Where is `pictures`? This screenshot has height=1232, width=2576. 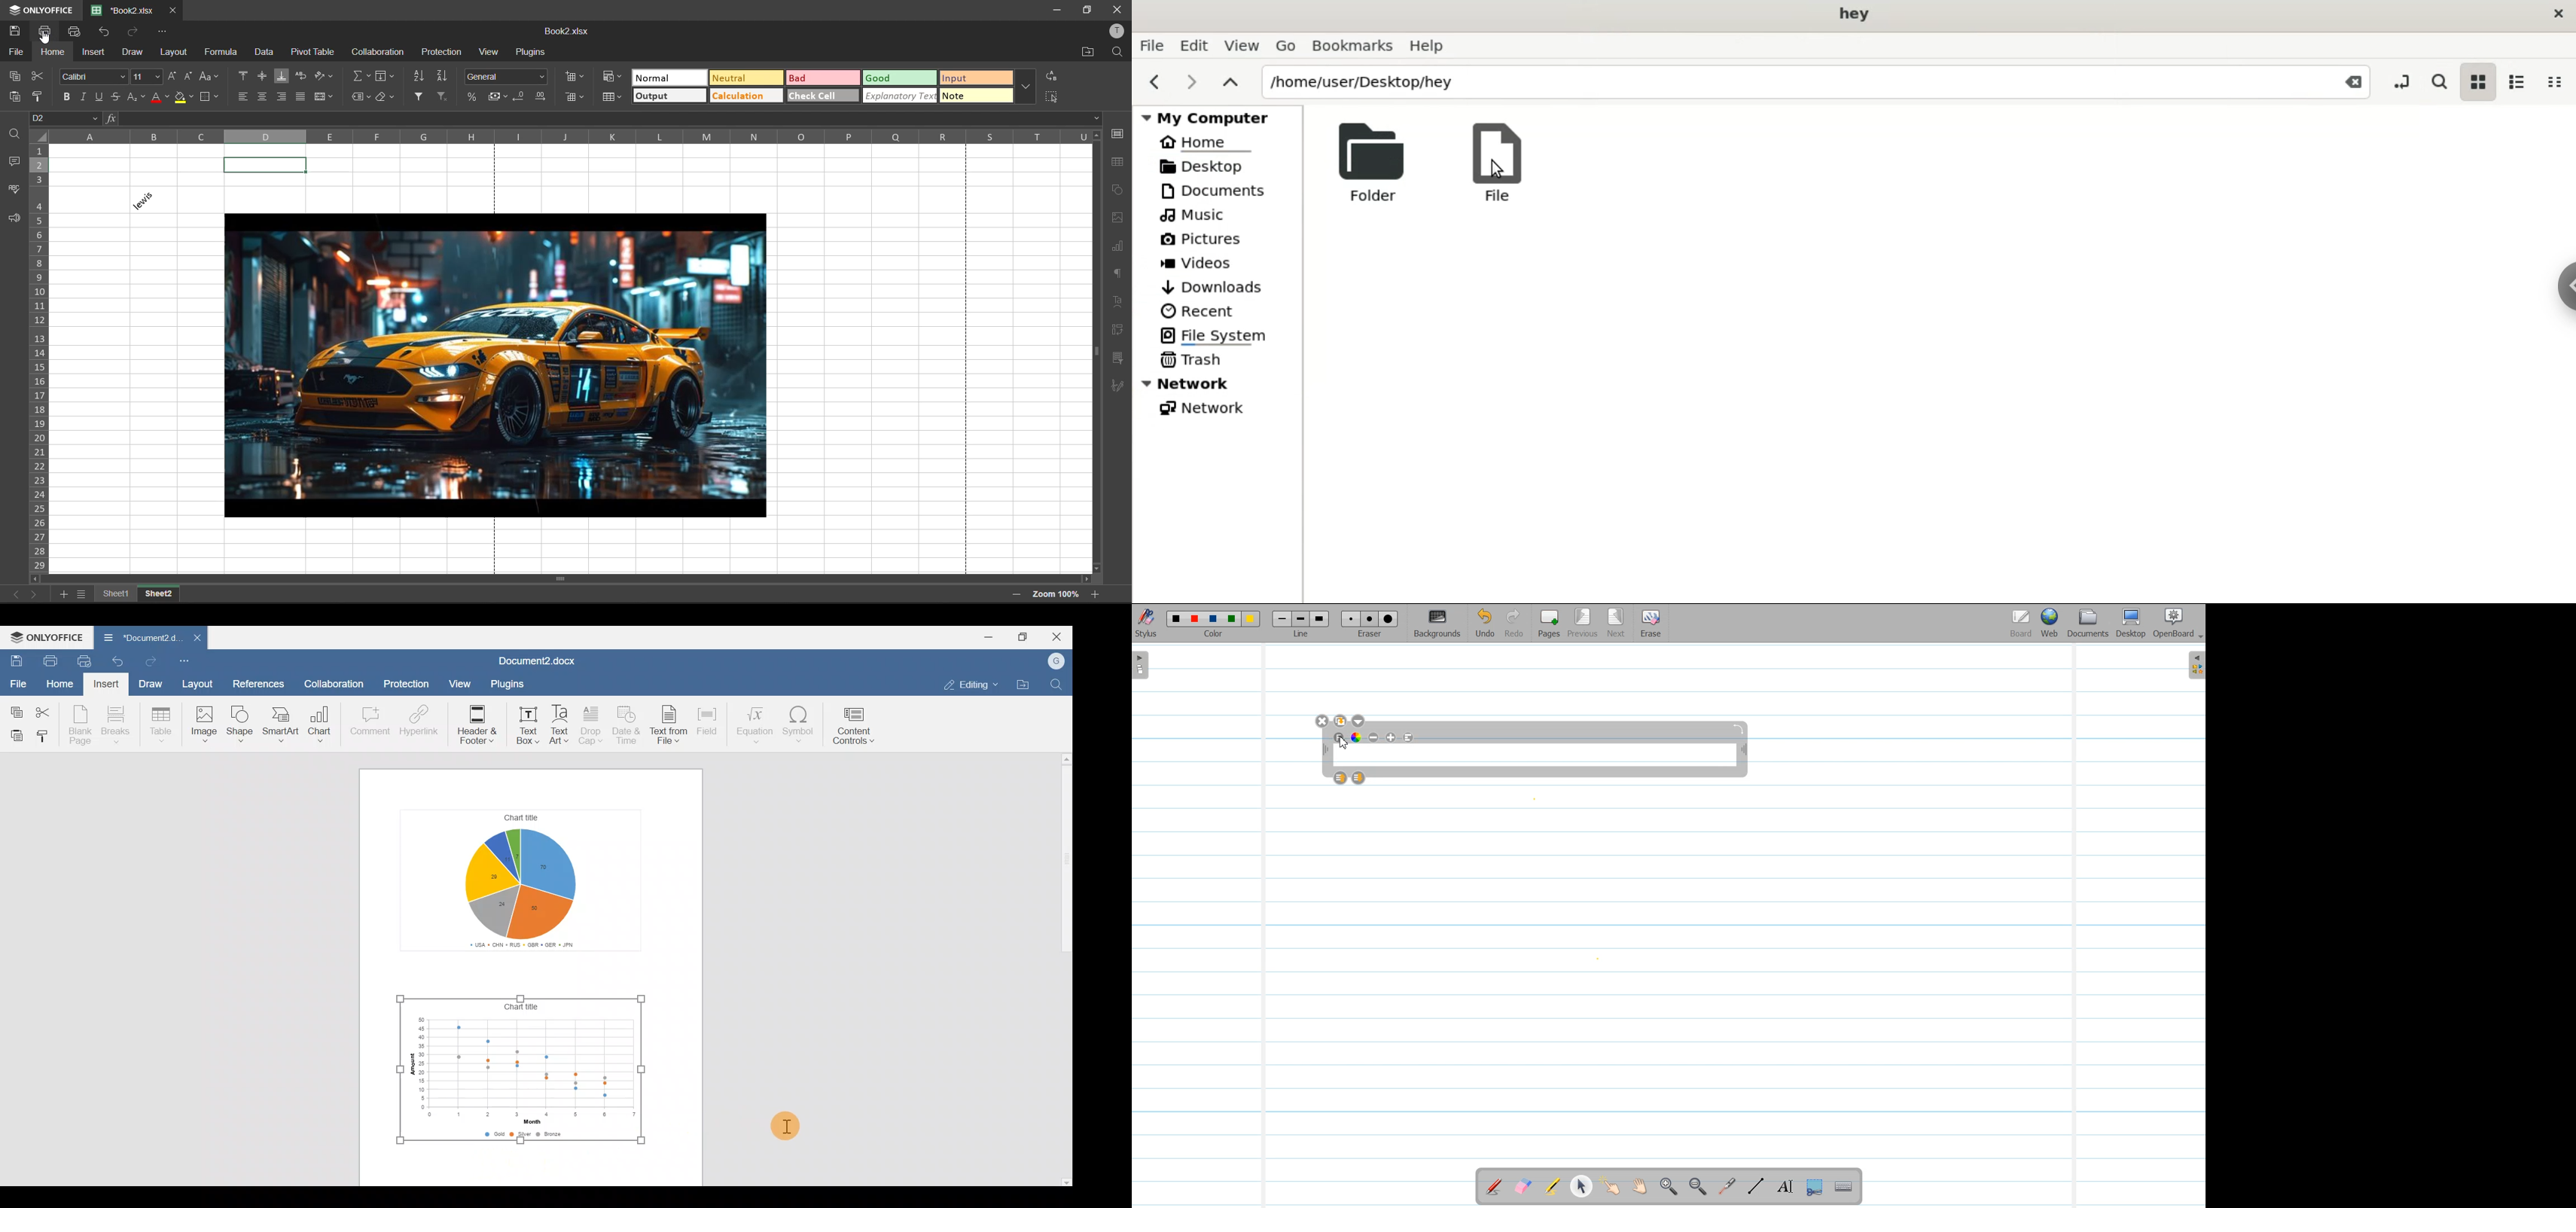
pictures is located at coordinates (1202, 240).